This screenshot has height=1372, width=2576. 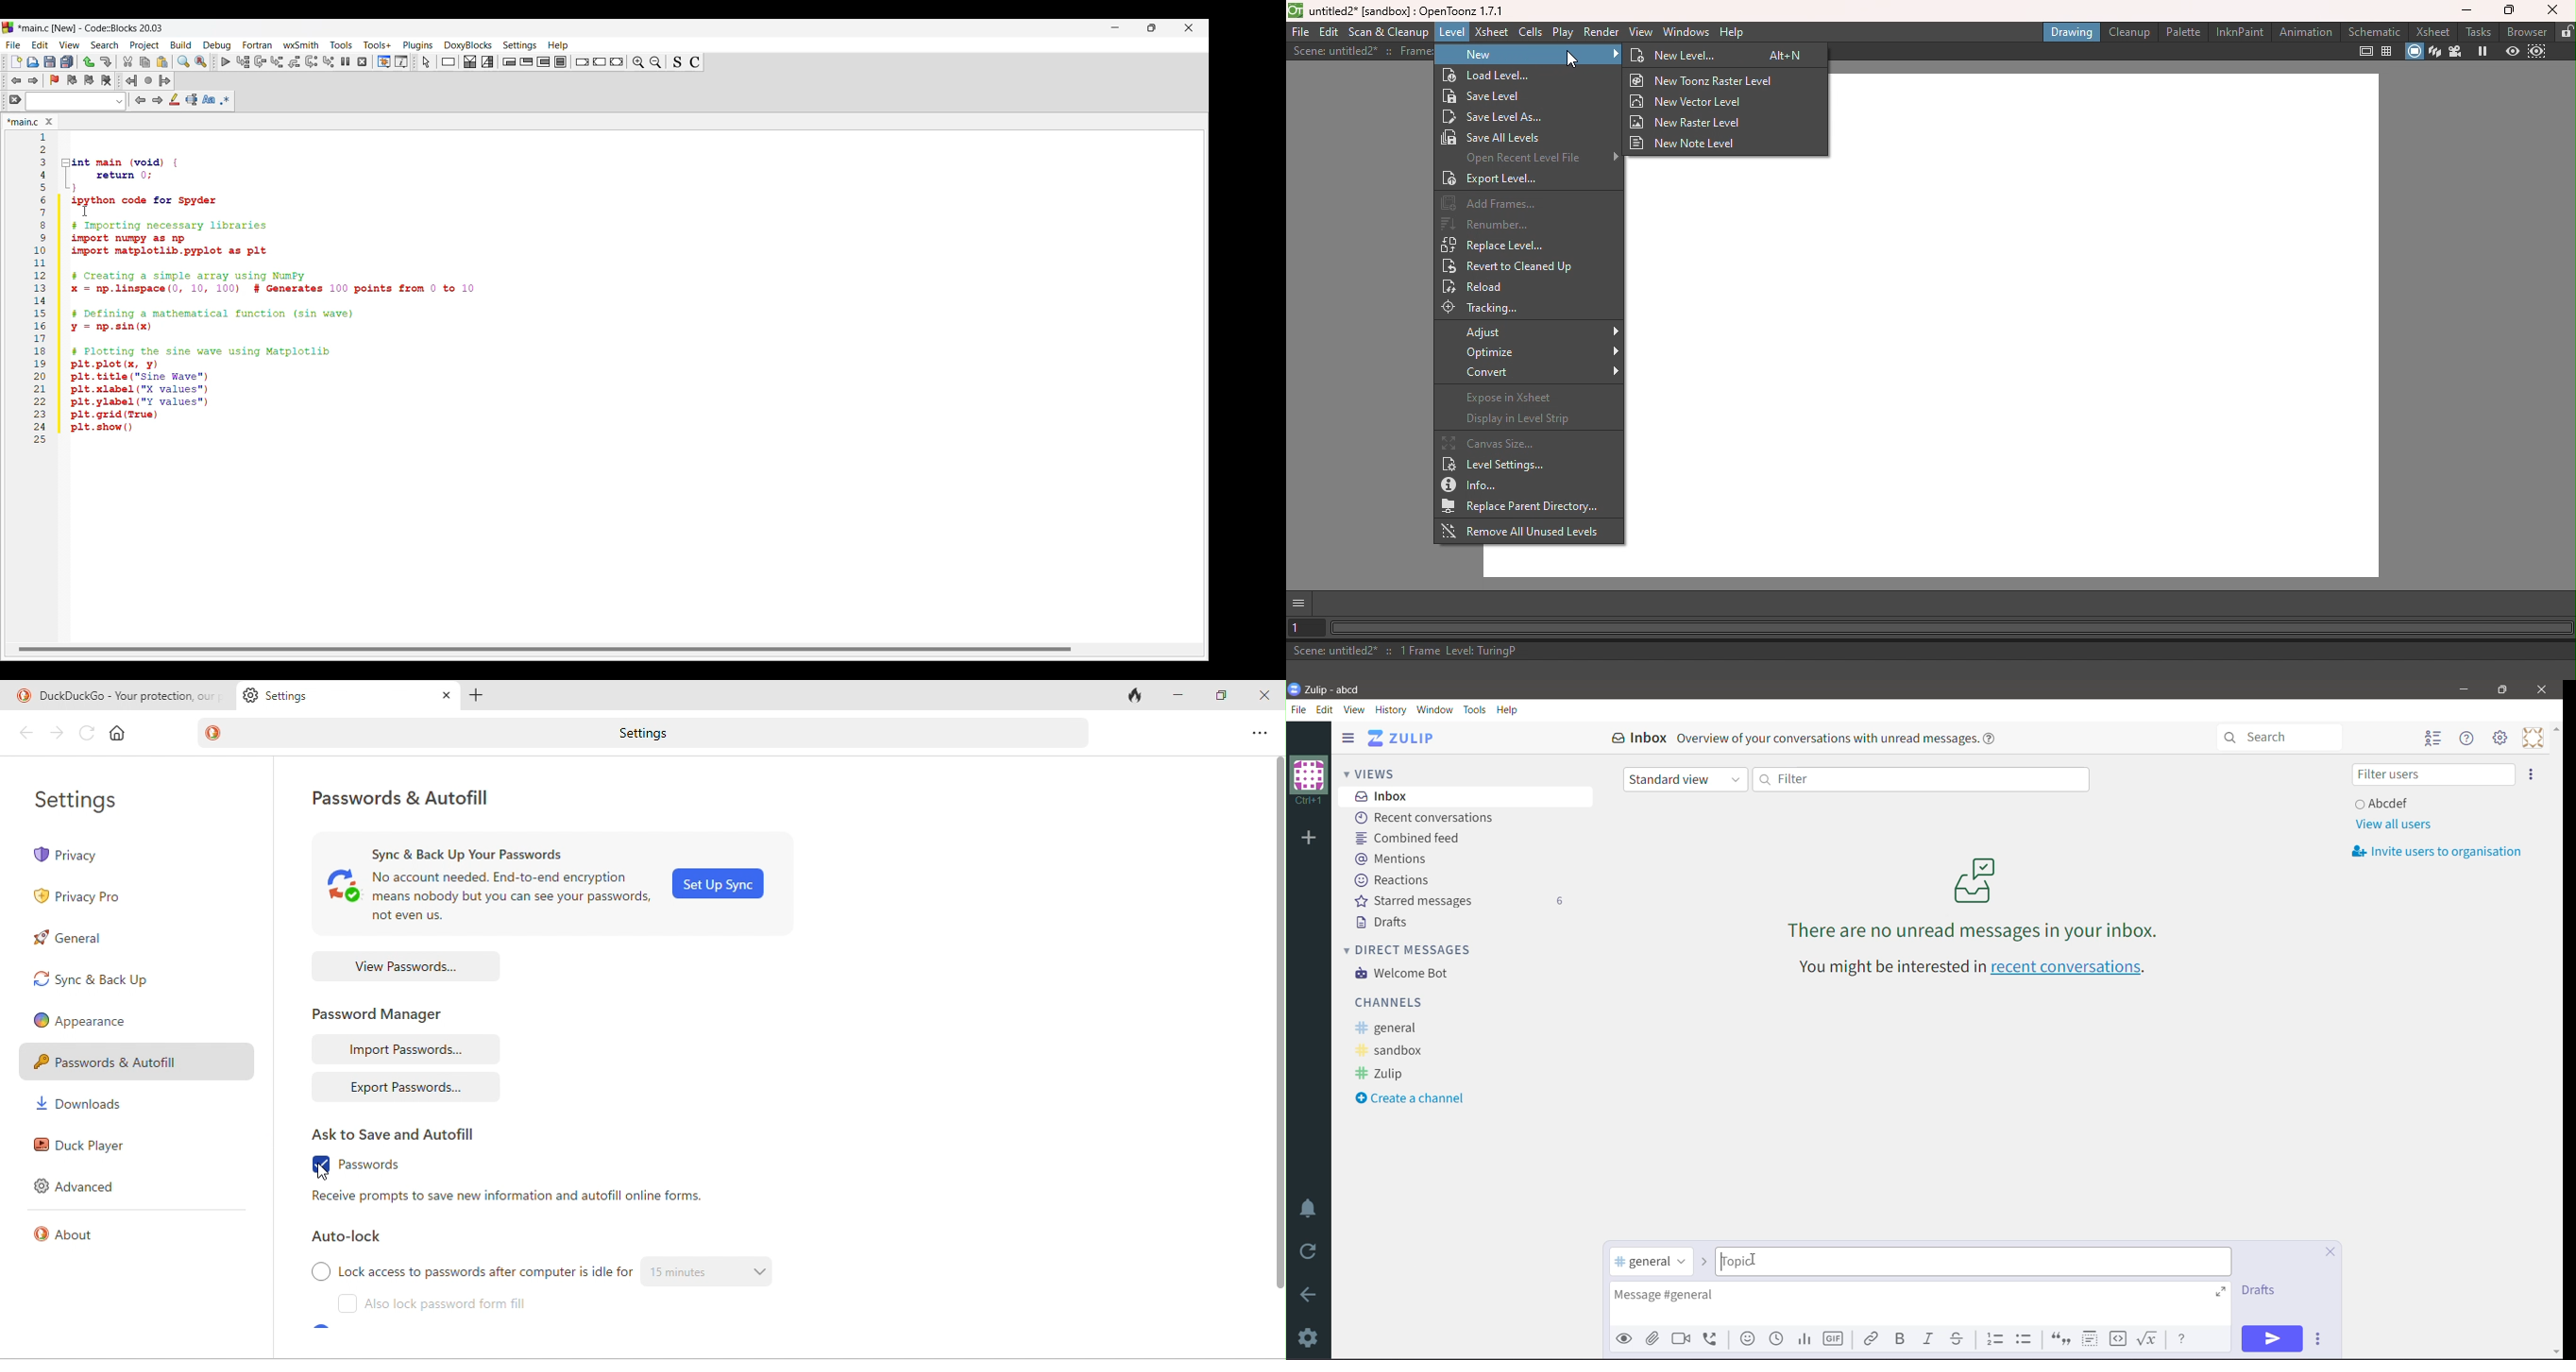 What do you see at coordinates (1395, 1051) in the screenshot?
I see `sandbox` at bounding box center [1395, 1051].